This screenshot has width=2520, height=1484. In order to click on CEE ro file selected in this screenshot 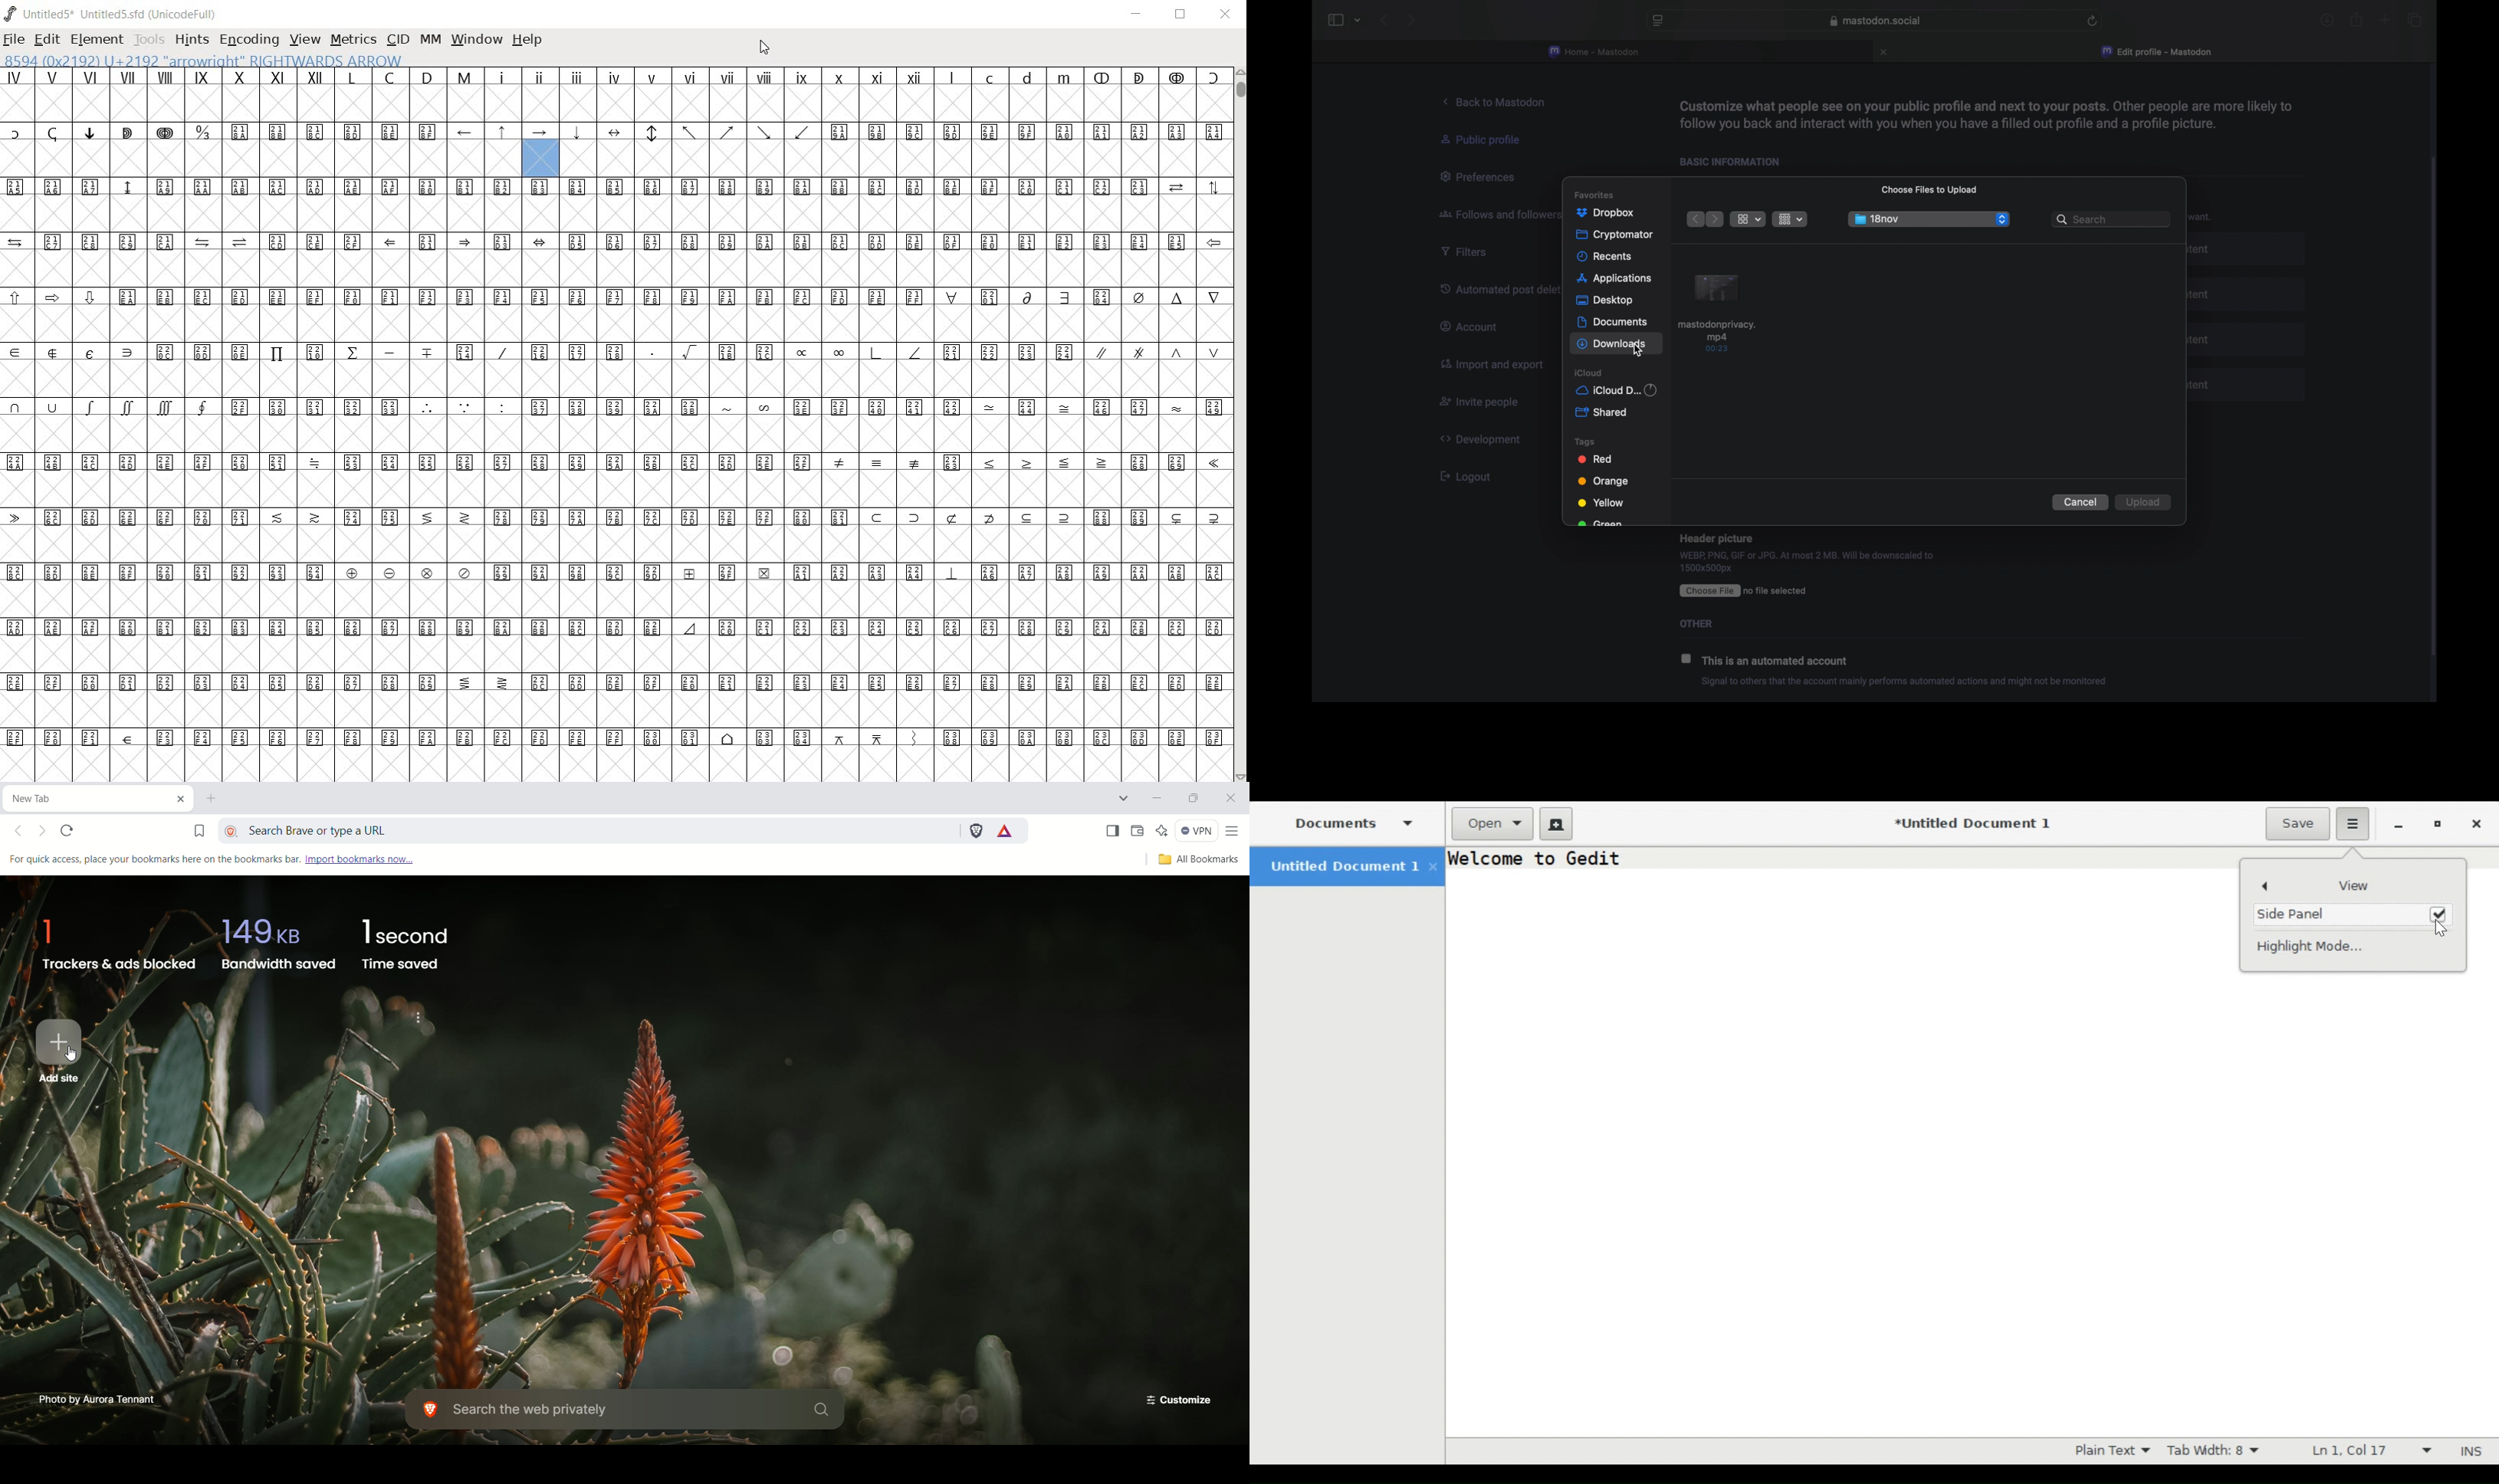, I will do `click(1752, 590)`.